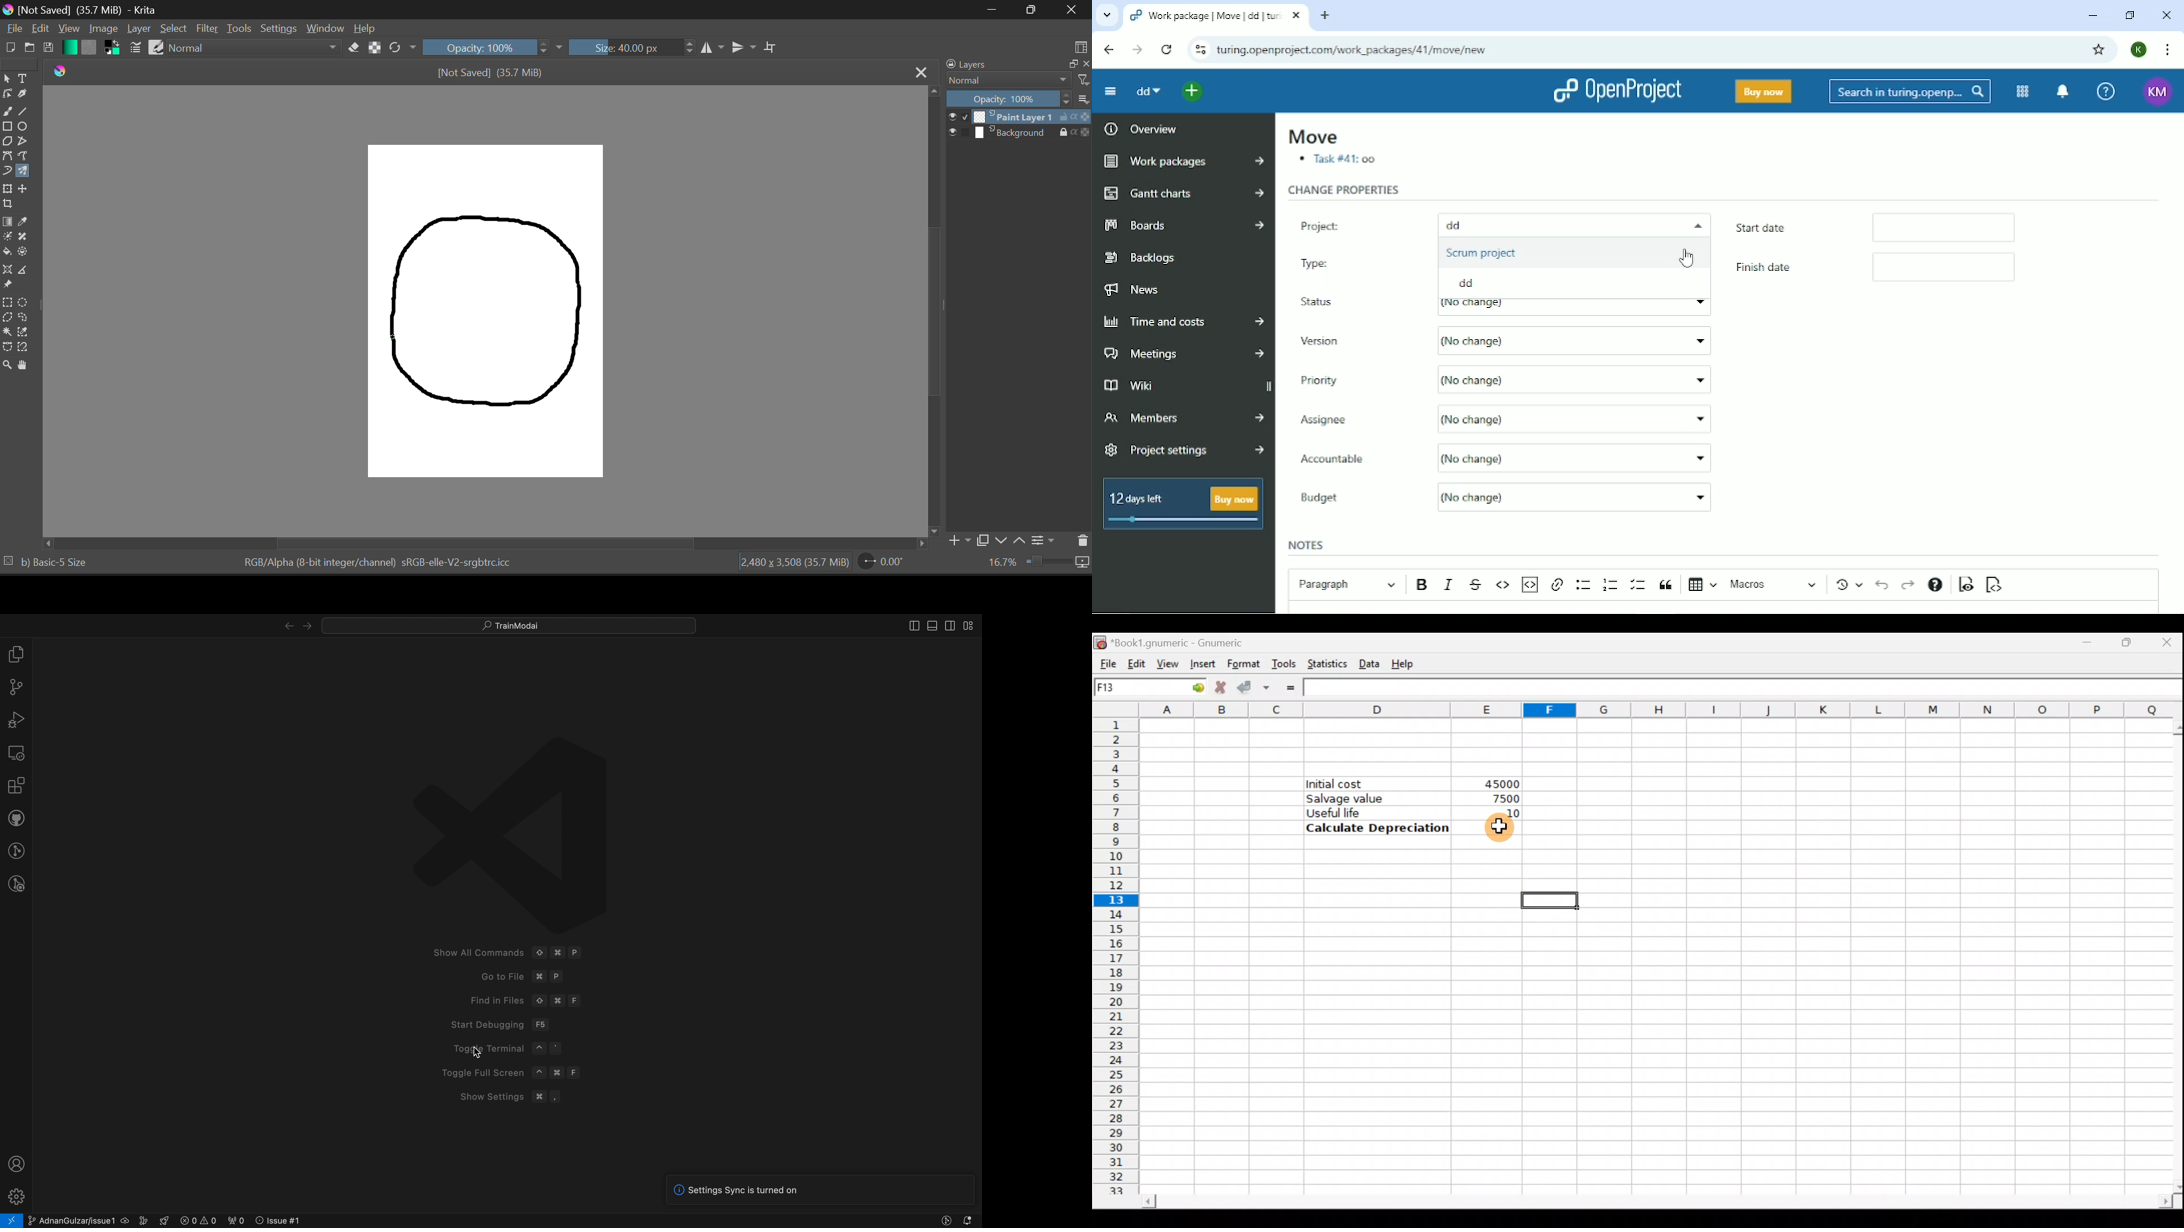  What do you see at coordinates (82, 10) in the screenshot?
I see `[Not Saved] (35.7 MiB) - Krita` at bounding box center [82, 10].